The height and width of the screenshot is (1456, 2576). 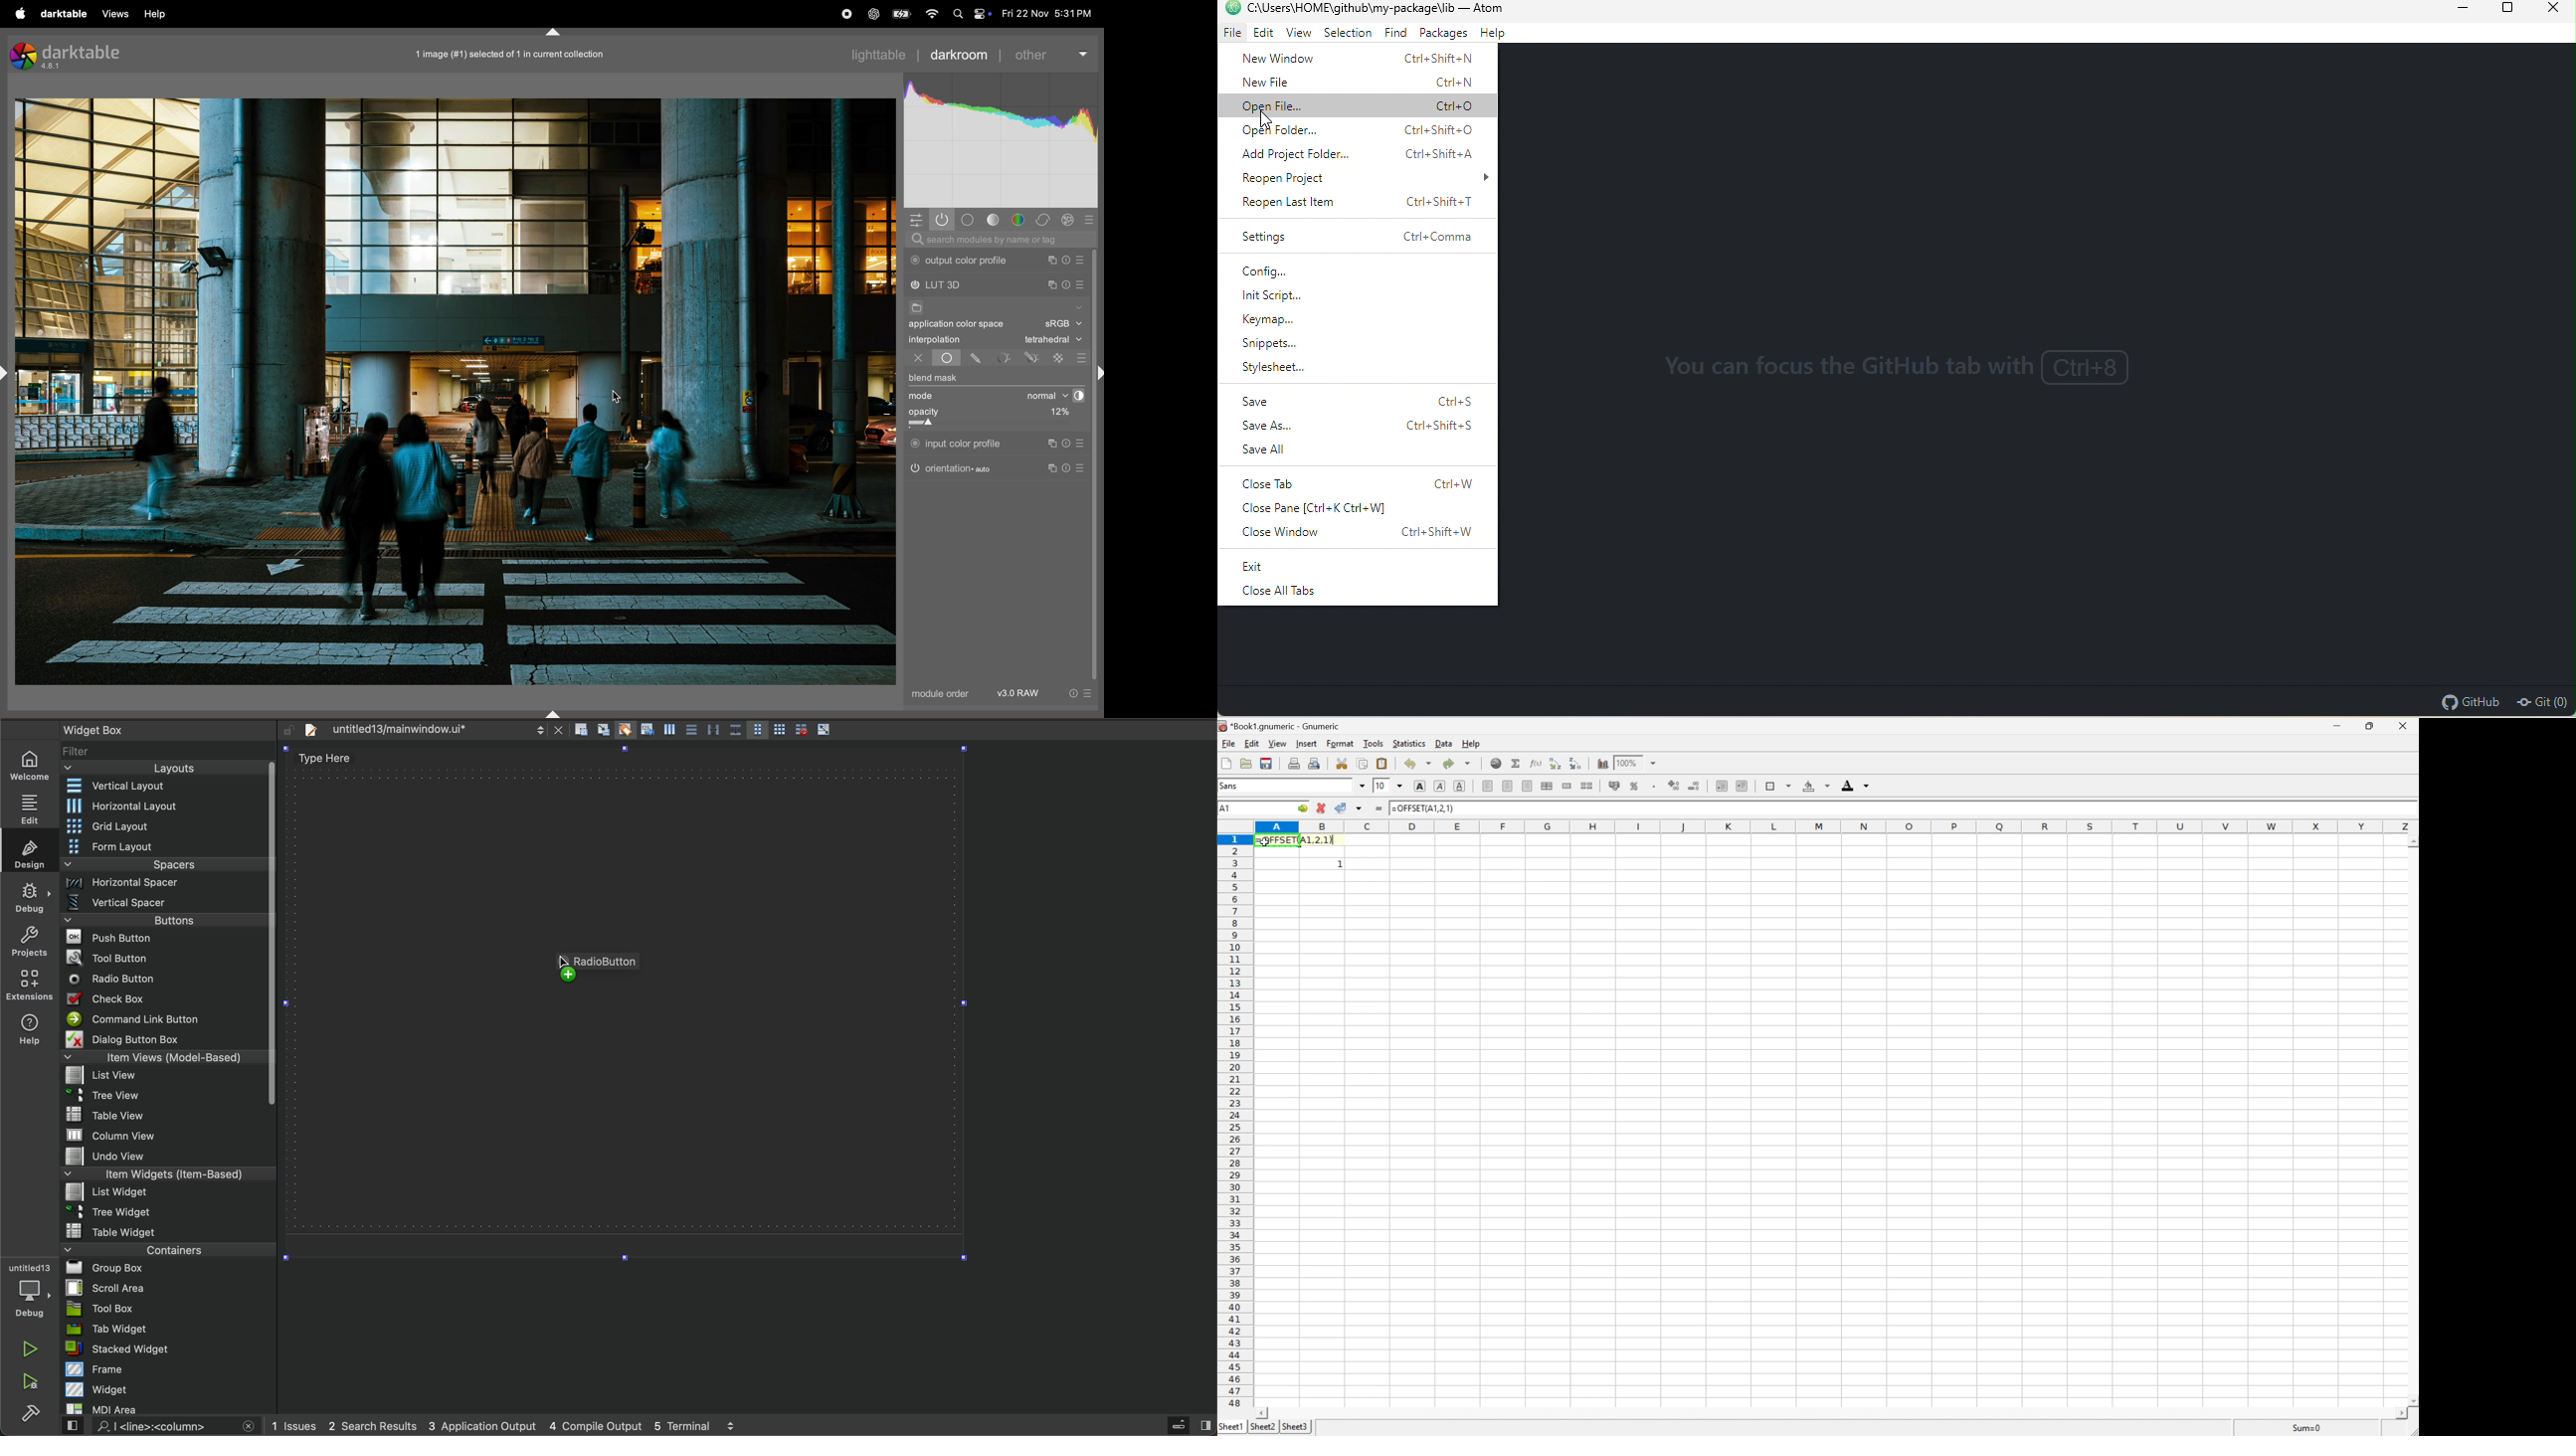 What do you see at coordinates (1363, 154) in the screenshot?
I see `add project folder` at bounding box center [1363, 154].